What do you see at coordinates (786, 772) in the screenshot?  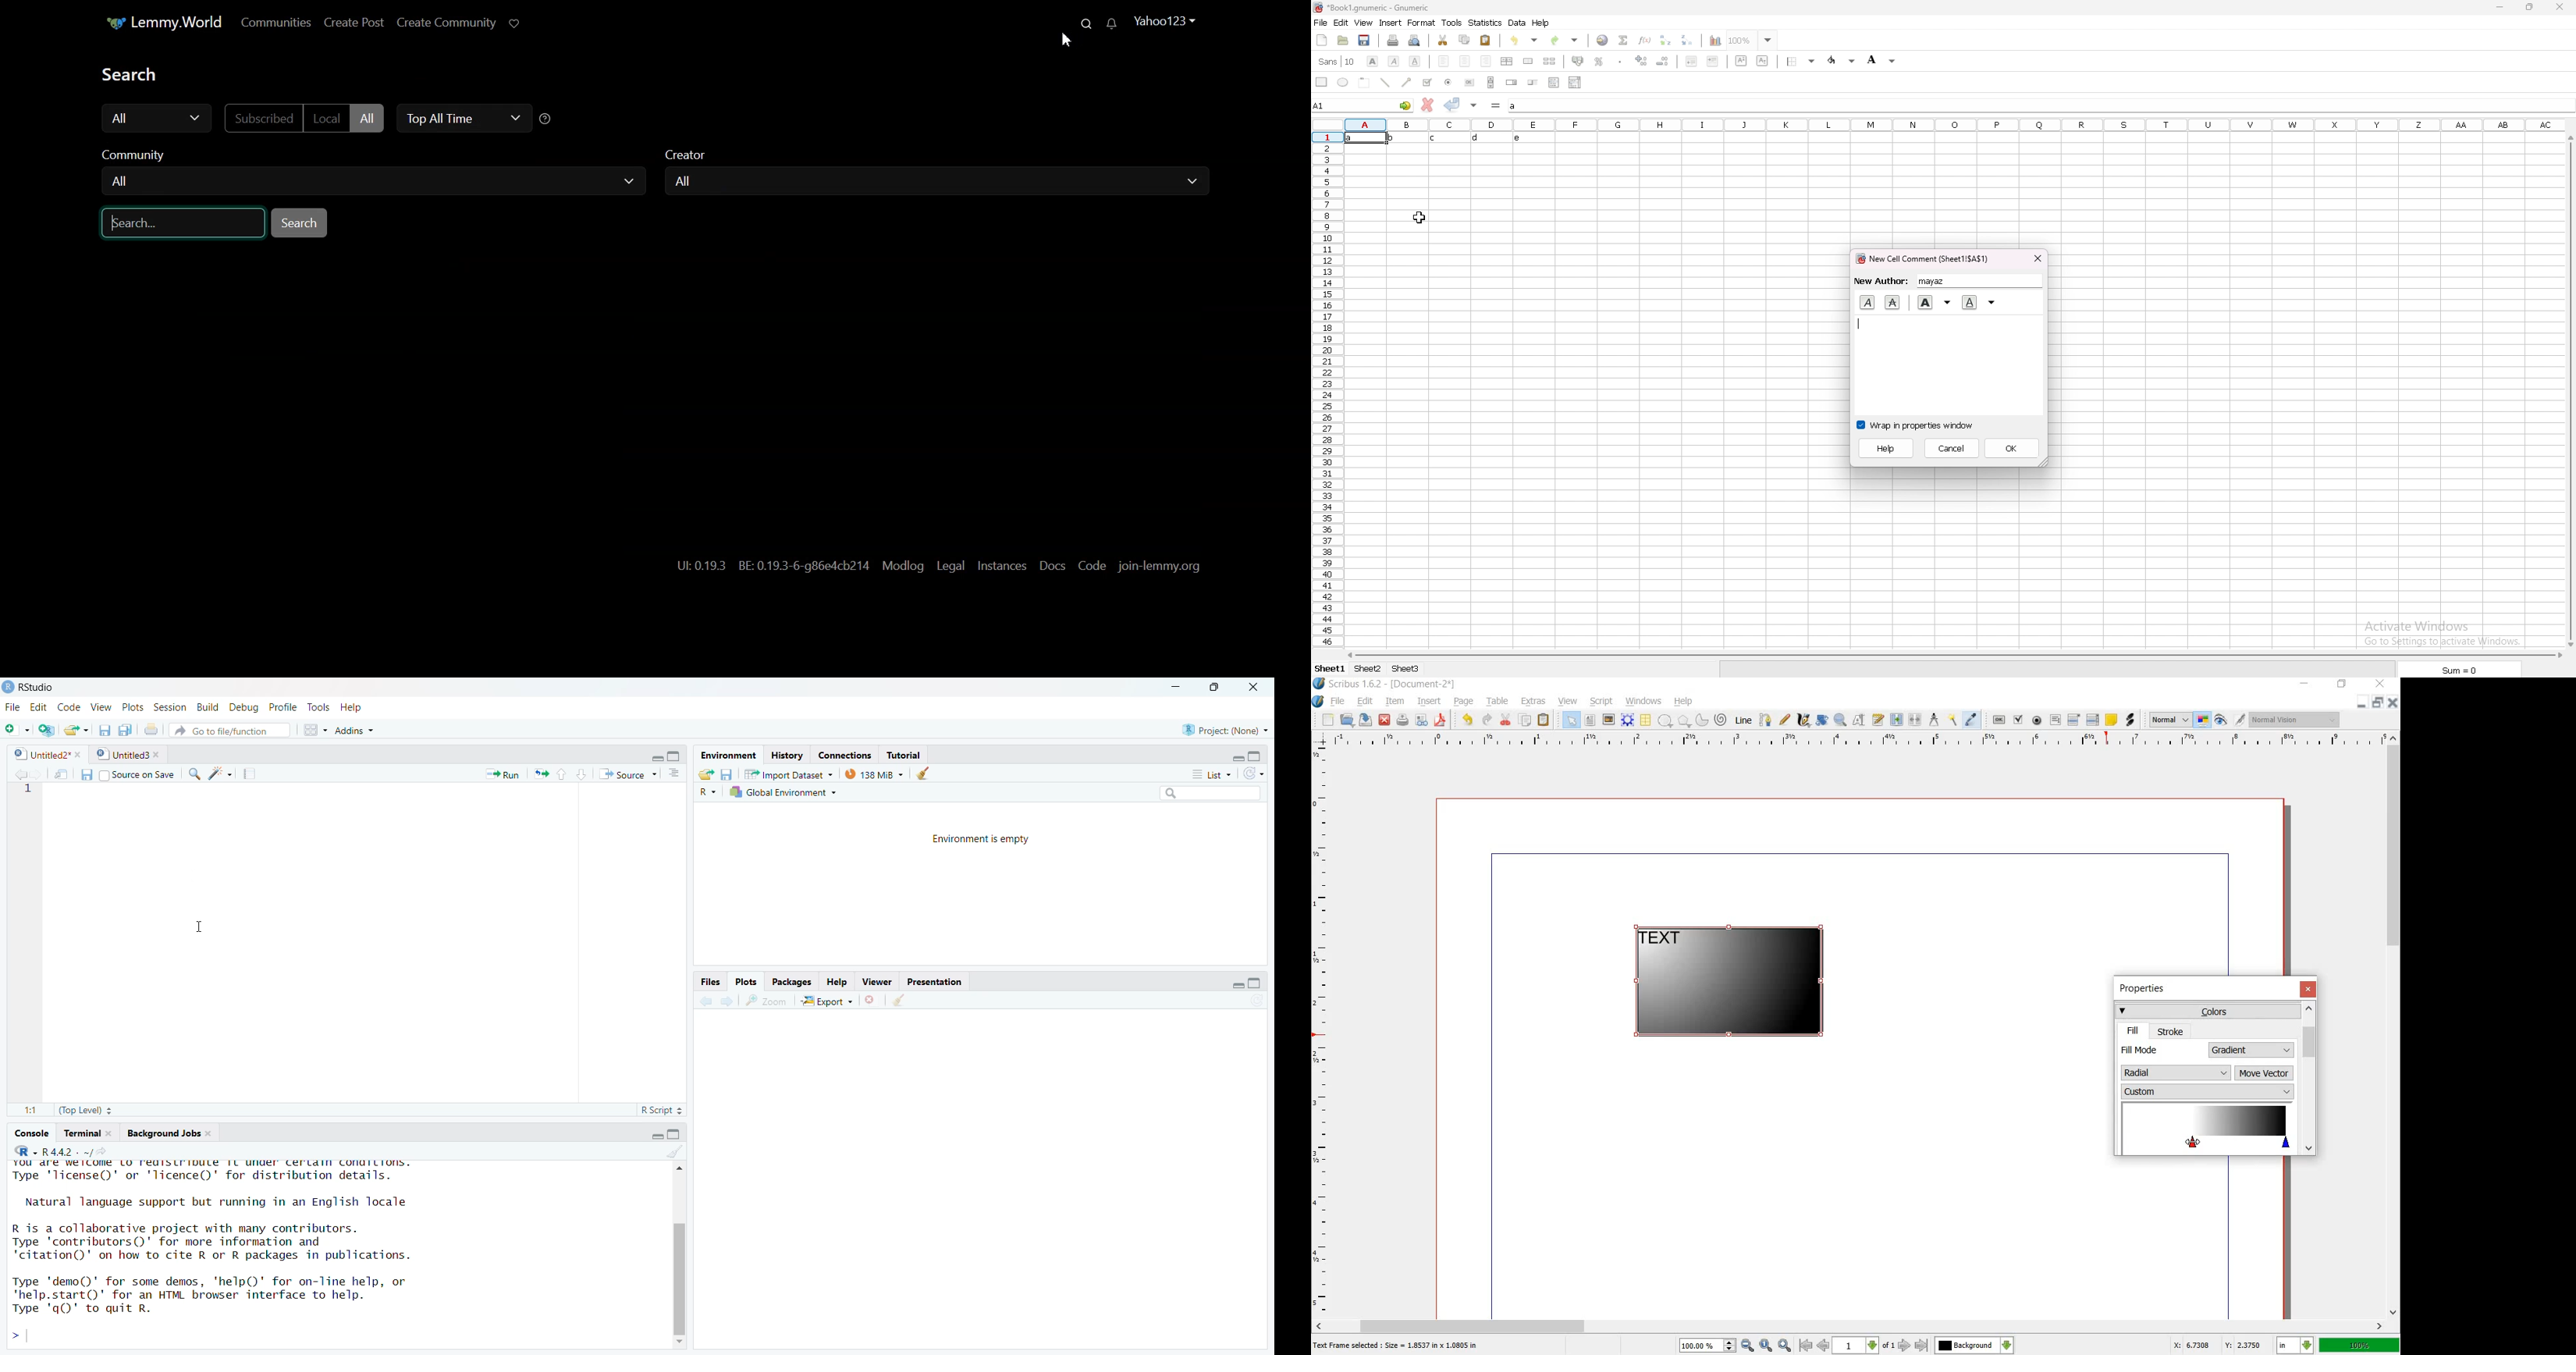 I see `57% 1mnort Dataset ~` at bounding box center [786, 772].